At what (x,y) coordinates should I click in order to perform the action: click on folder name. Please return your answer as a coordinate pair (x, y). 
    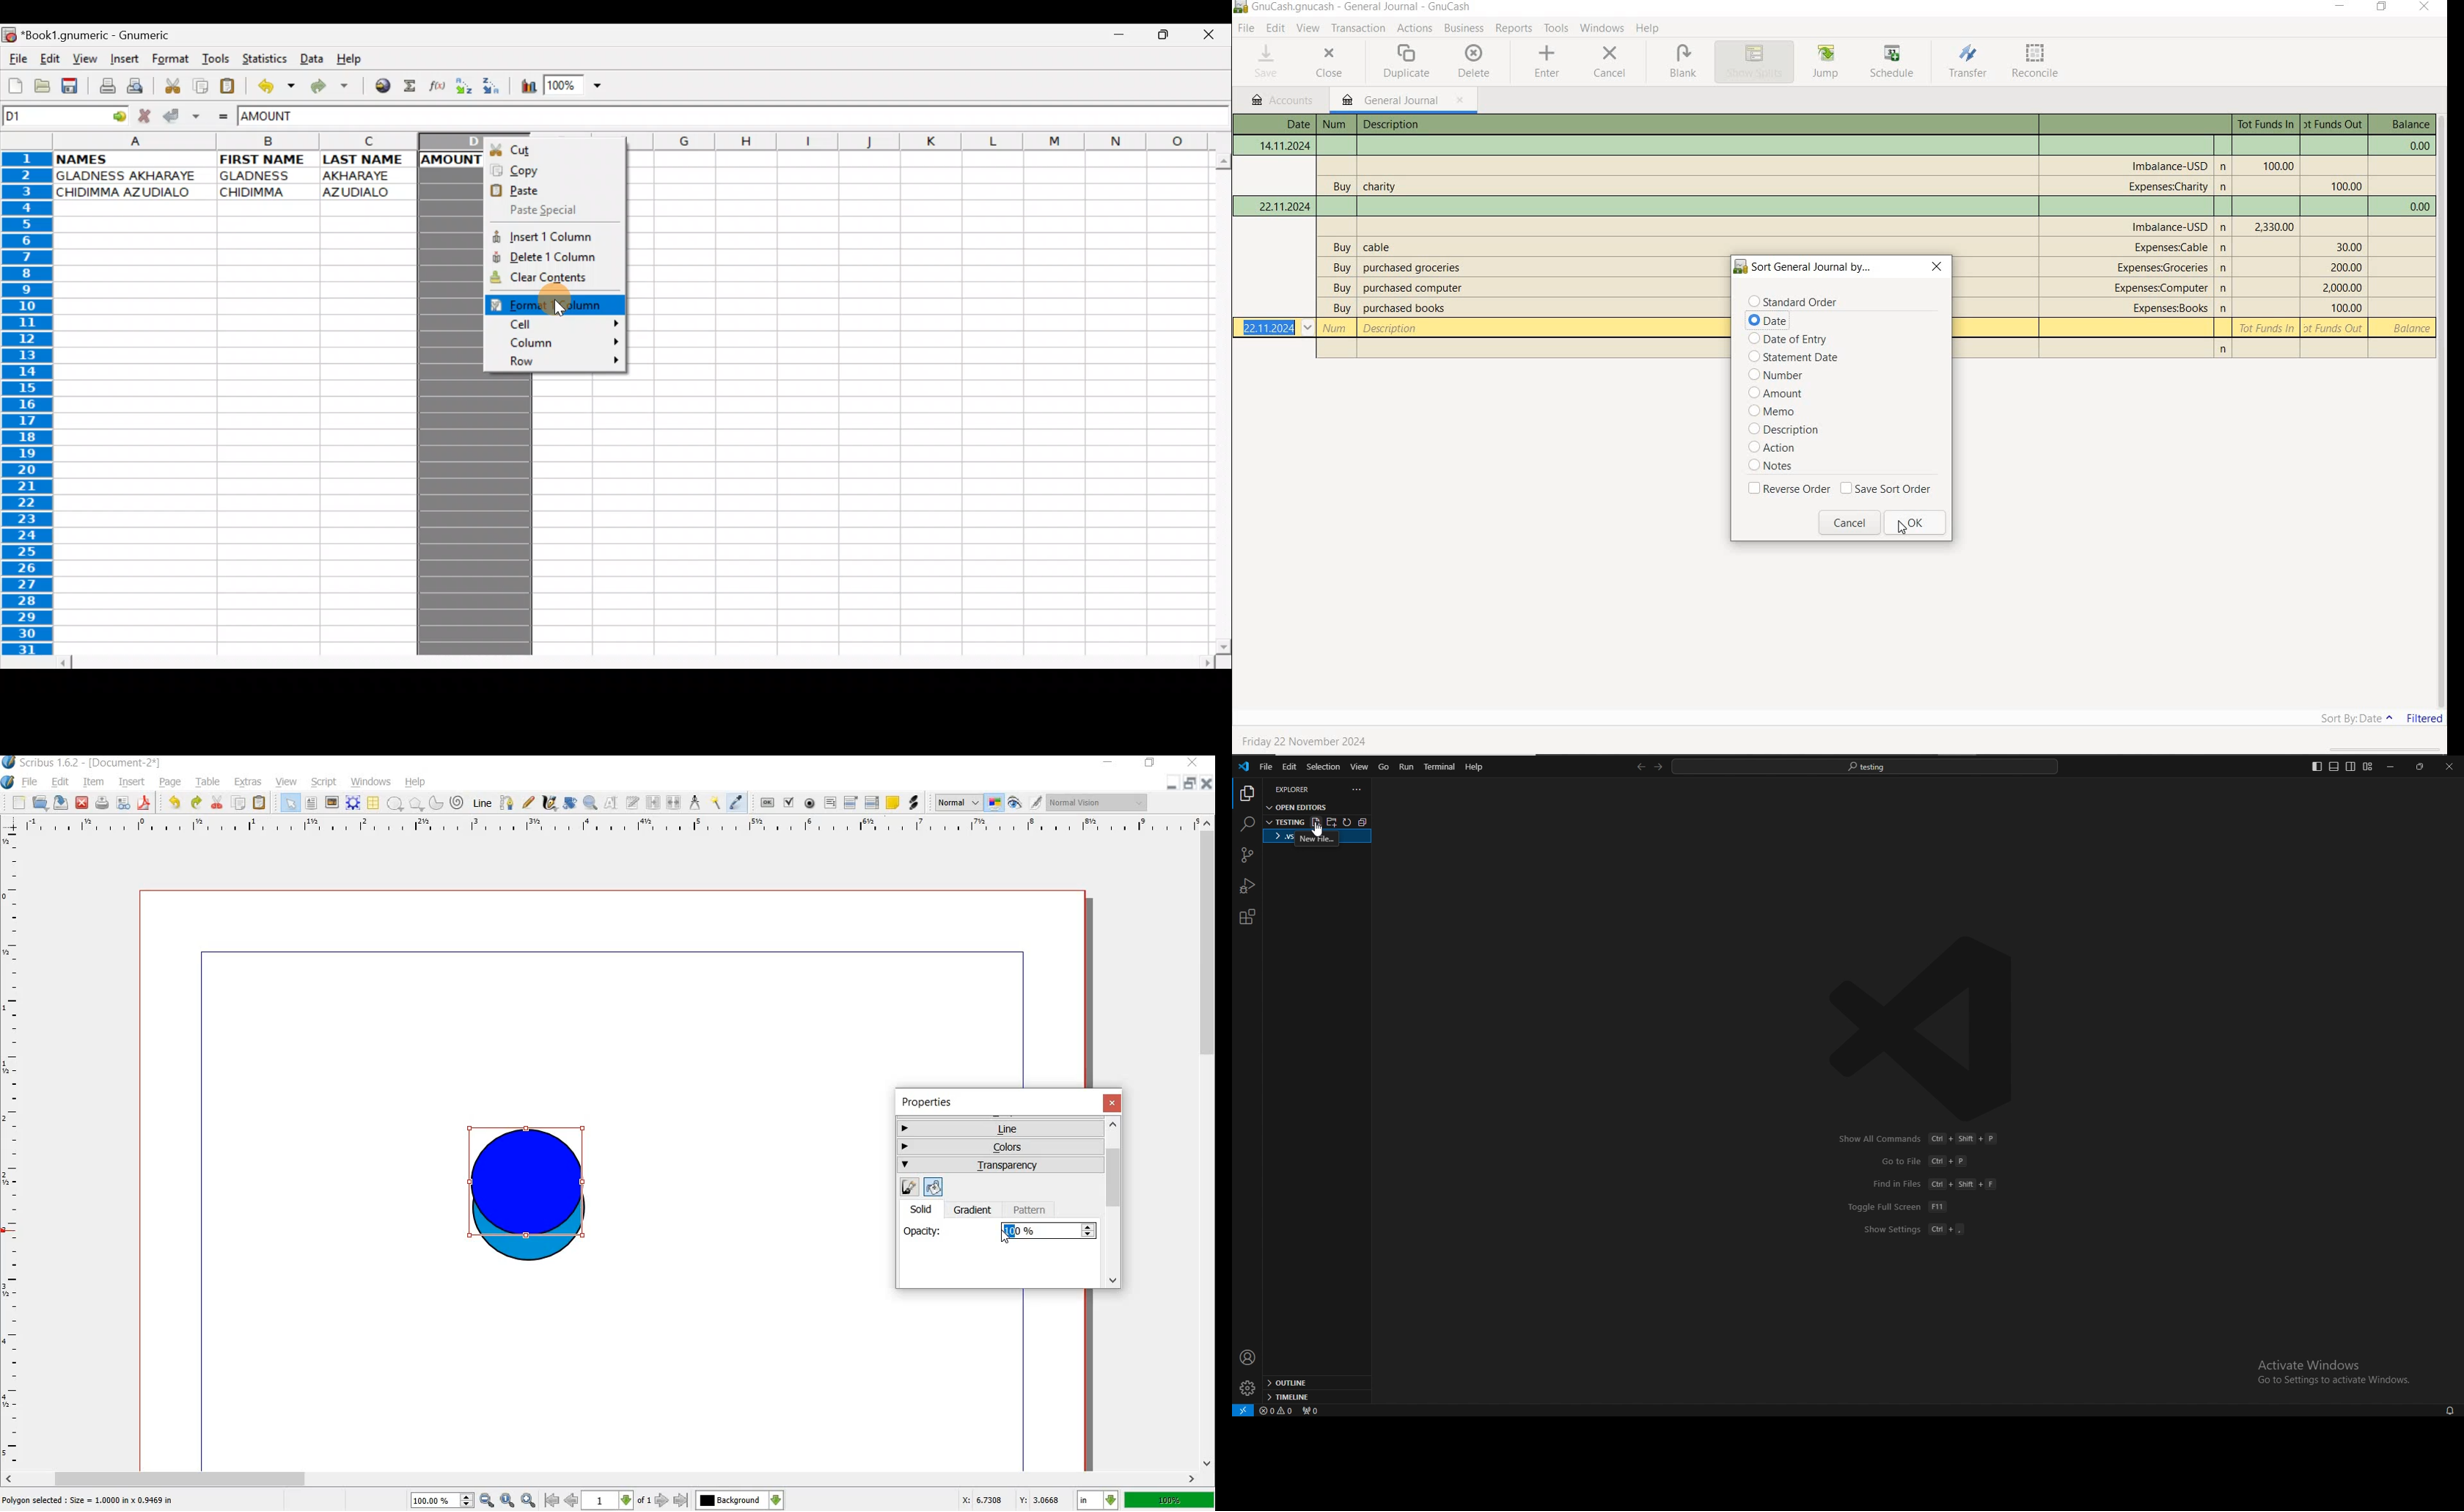
    Looking at the image, I should click on (1308, 837).